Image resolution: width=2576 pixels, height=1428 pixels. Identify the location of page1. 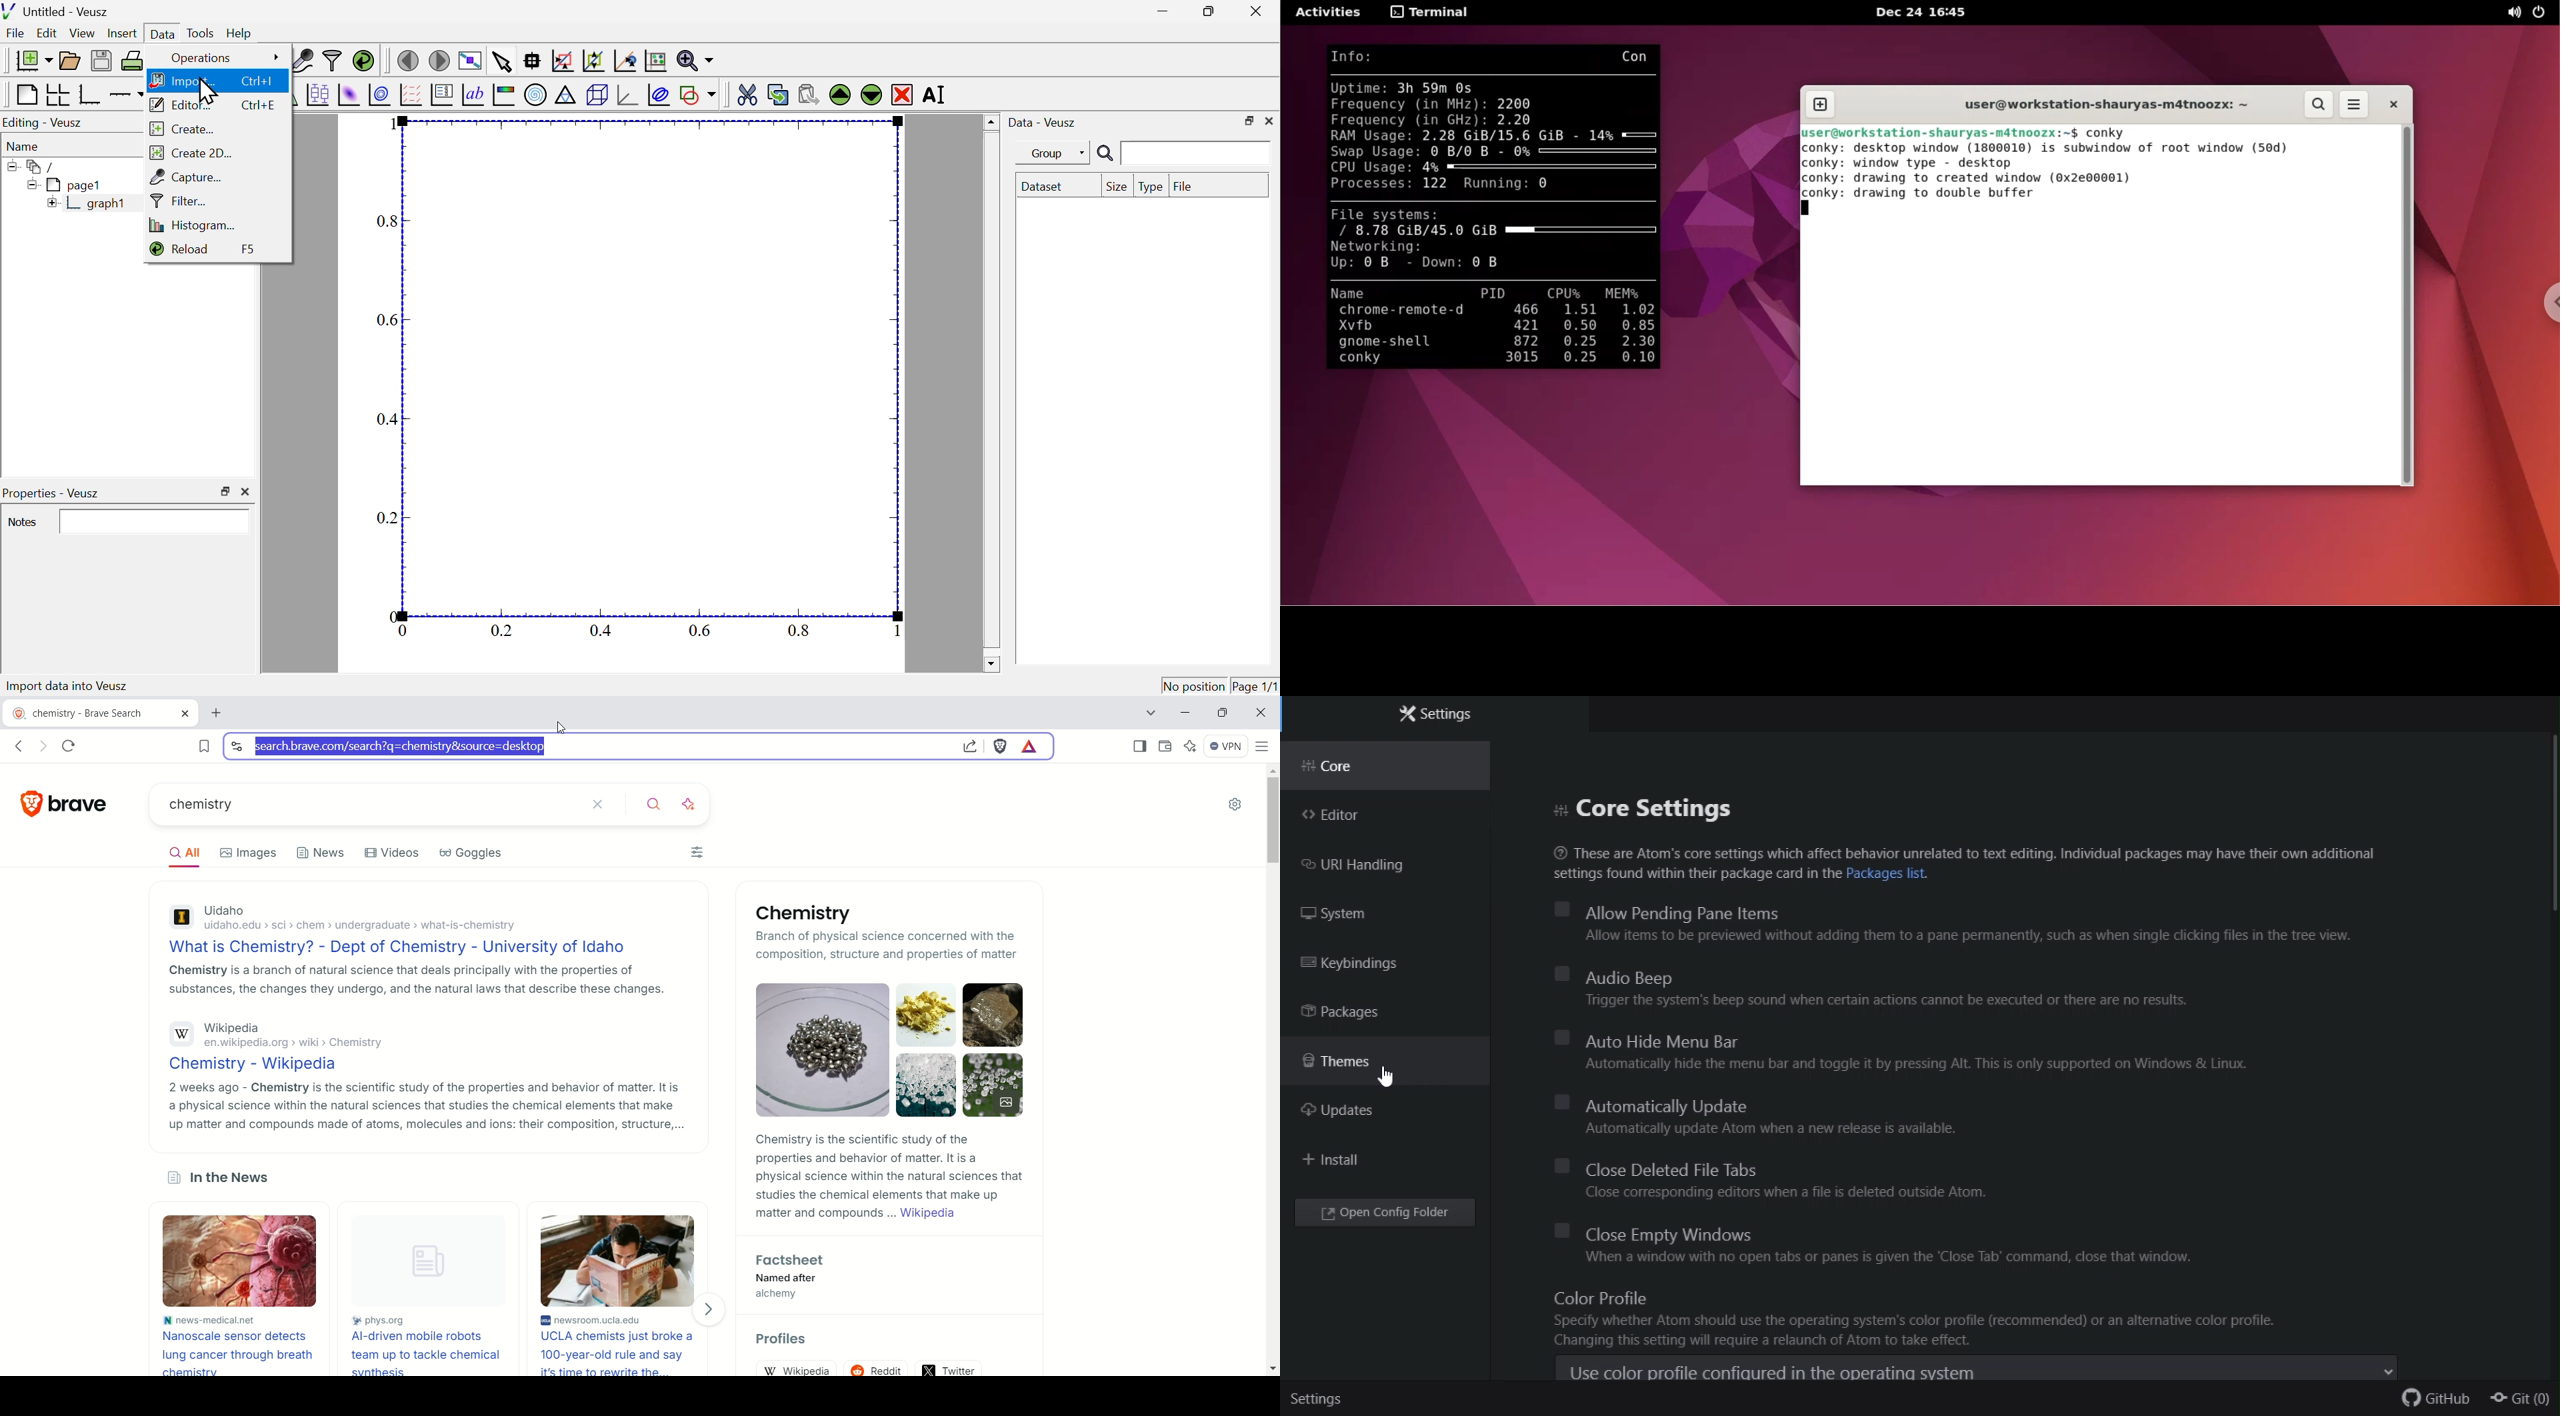
(66, 185).